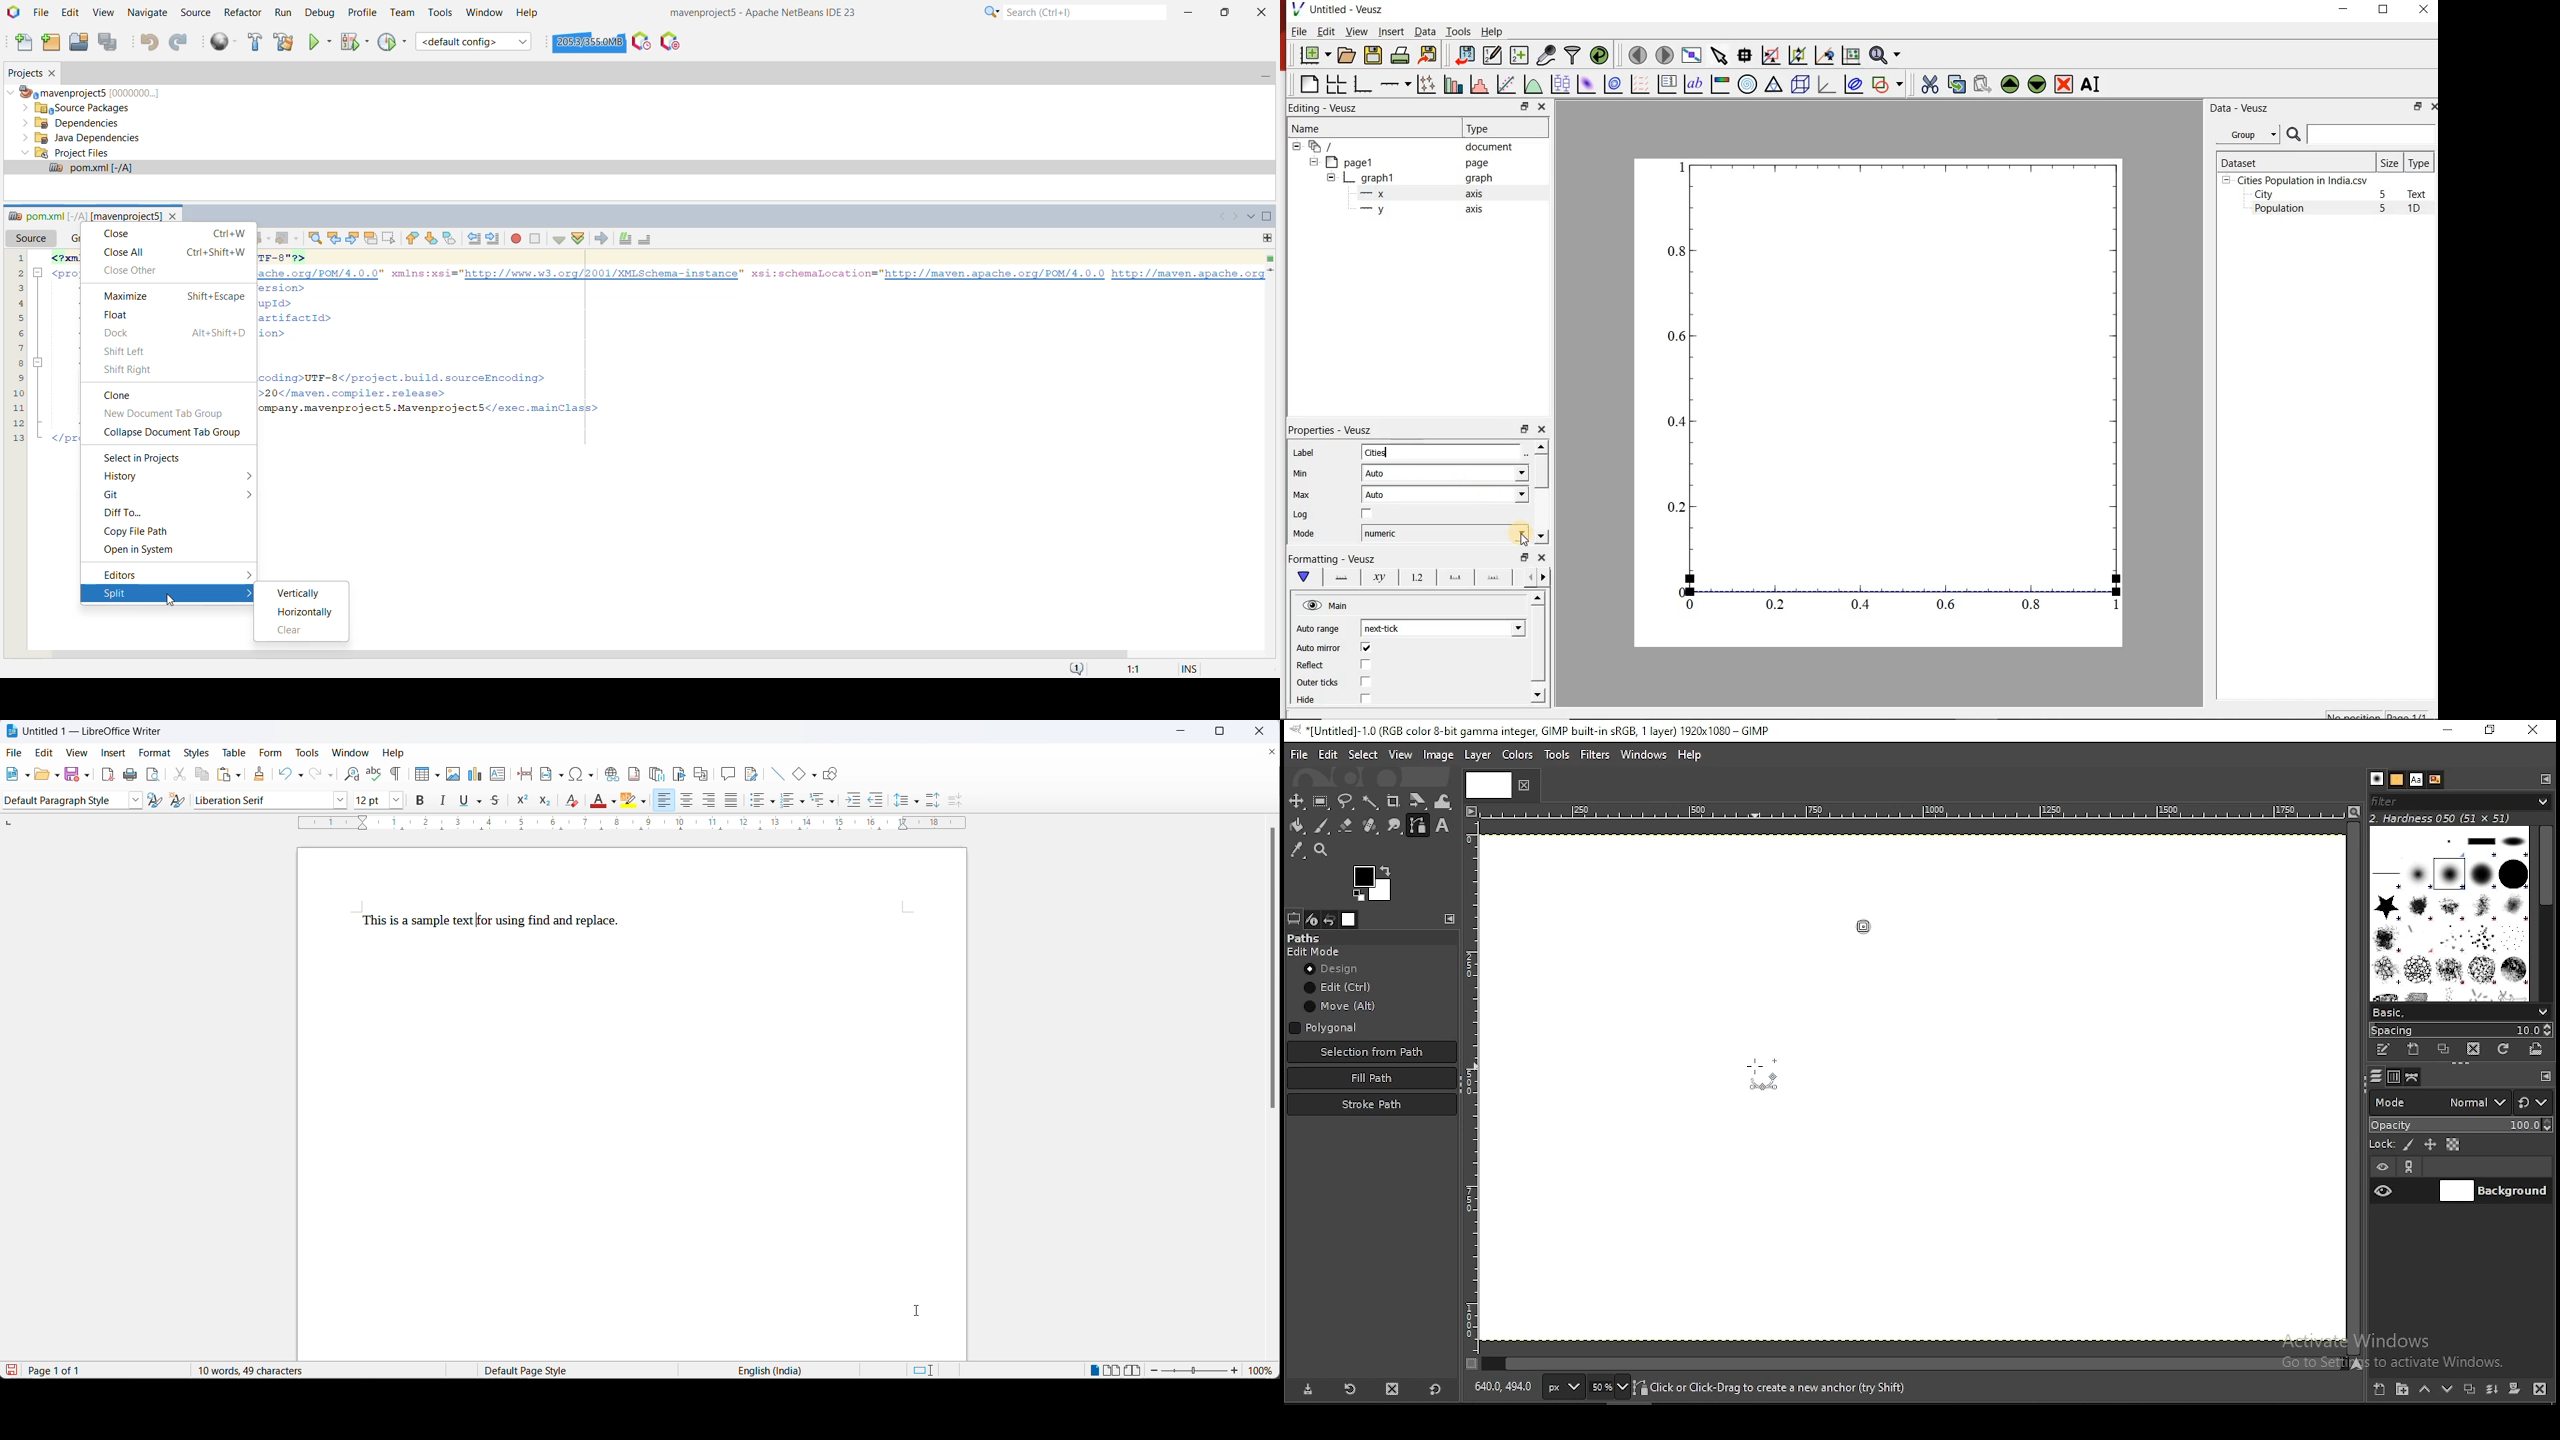 The width and height of the screenshot is (2576, 1456). What do you see at coordinates (1395, 800) in the screenshot?
I see `crop tool` at bounding box center [1395, 800].